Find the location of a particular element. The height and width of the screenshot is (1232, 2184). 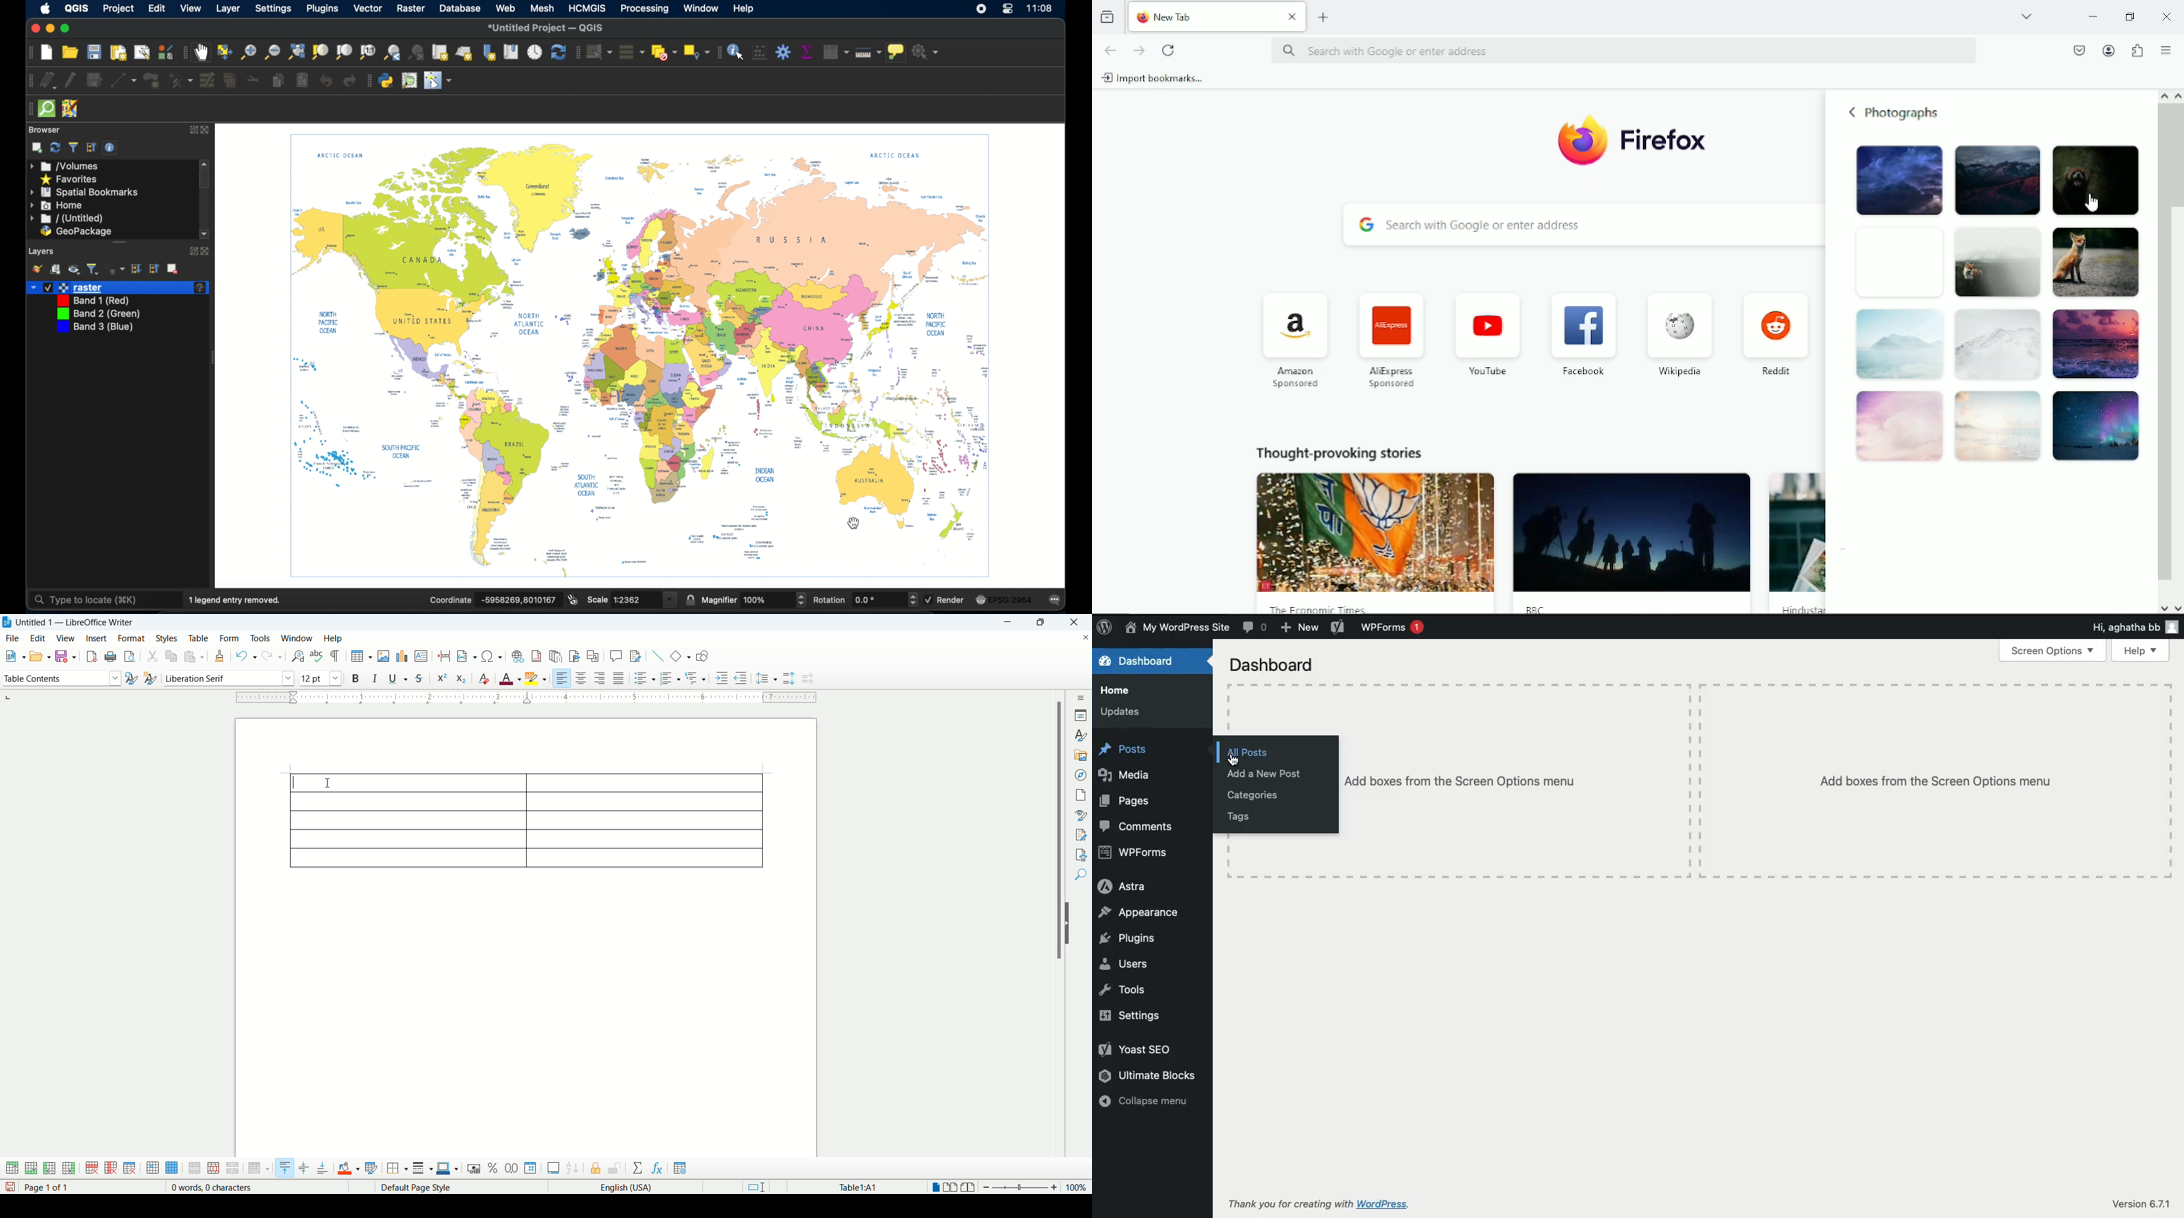

bold is located at coordinates (357, 678).